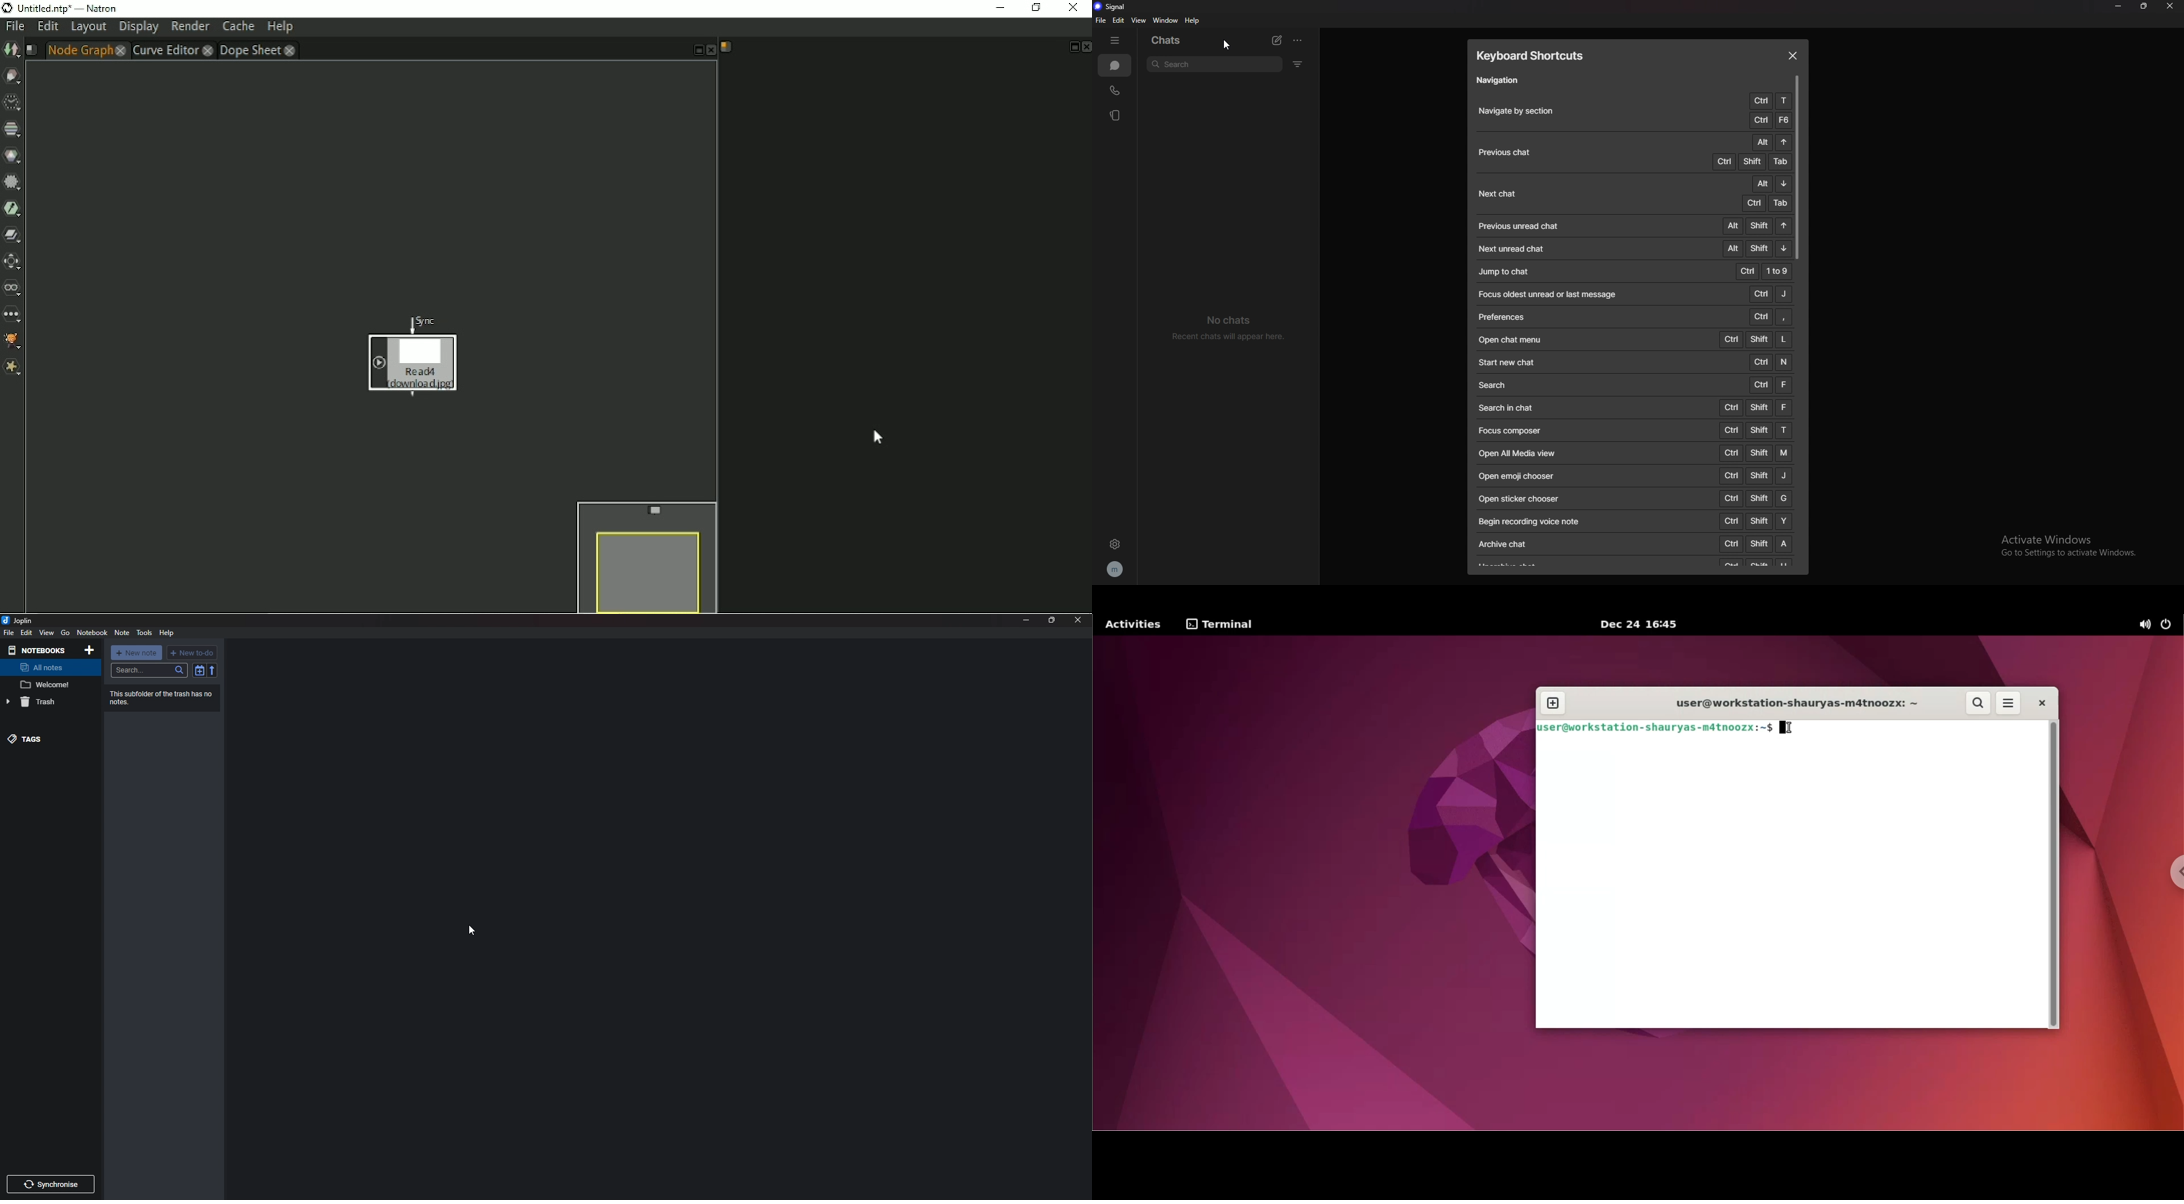 This screenshot has width=2184, height=1204. What do you see at coordinates (1117, 6) in the screenshot?
I see `signal` at bounding box center [1117, 6].